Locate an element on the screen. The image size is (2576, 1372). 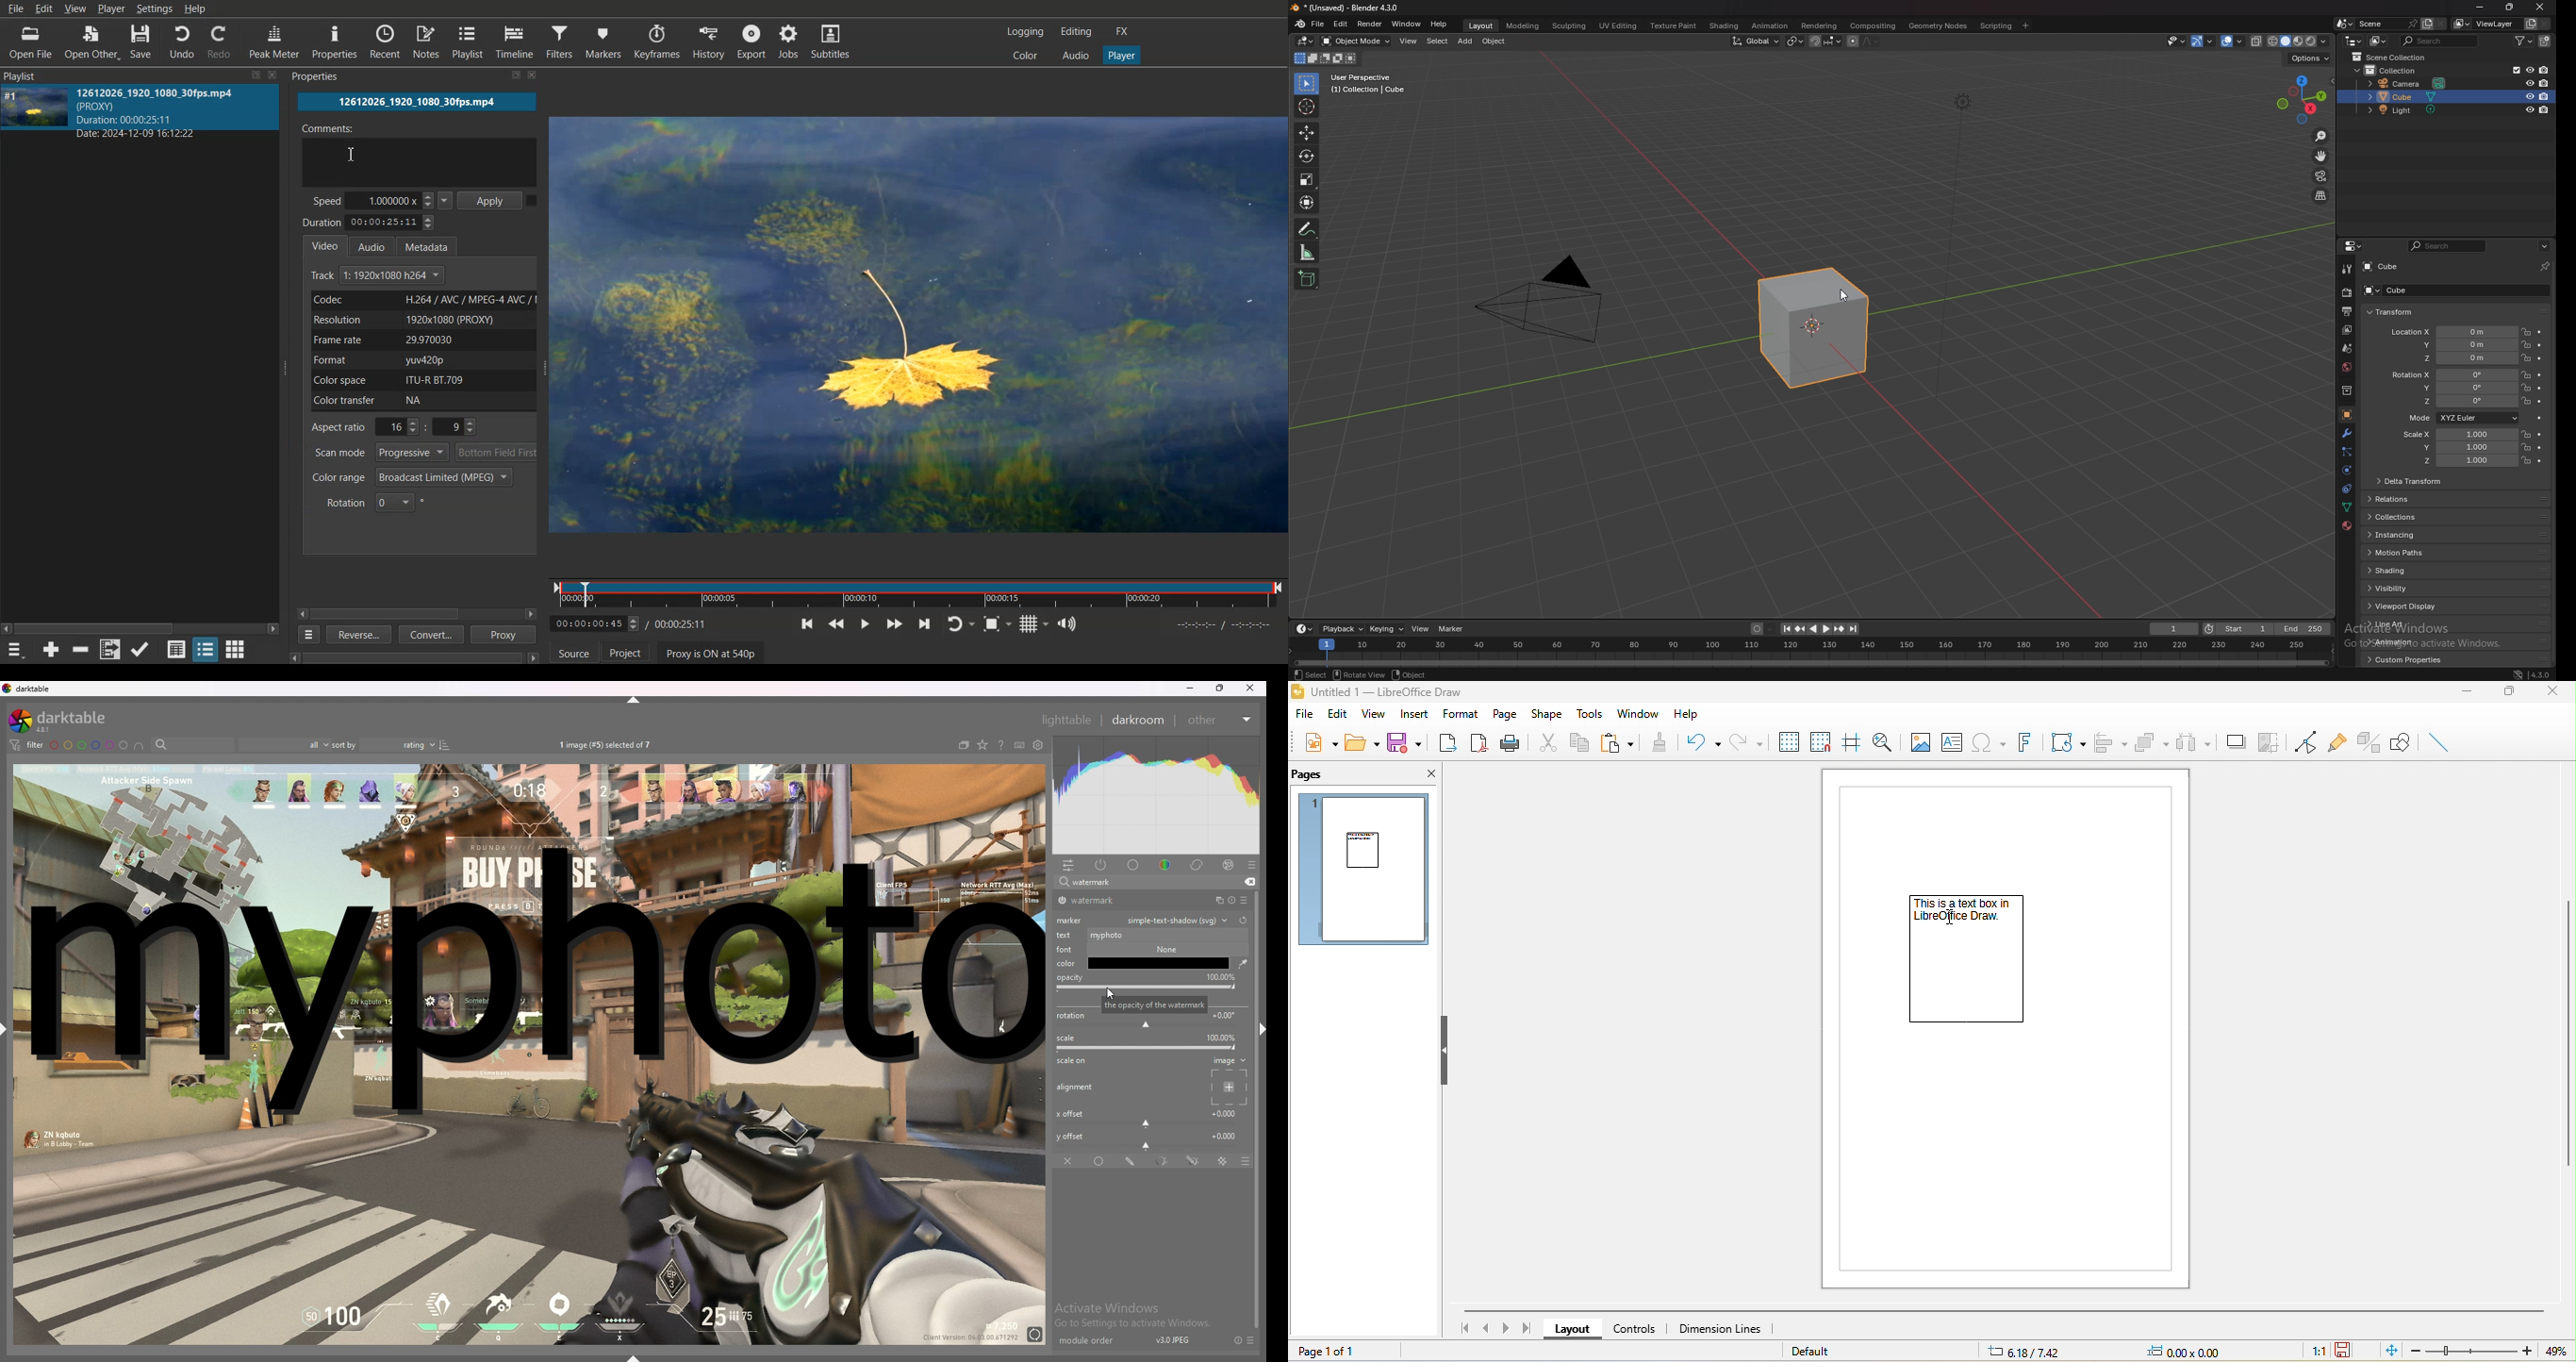
scroll bar is located at coordinates (1259, 1184).